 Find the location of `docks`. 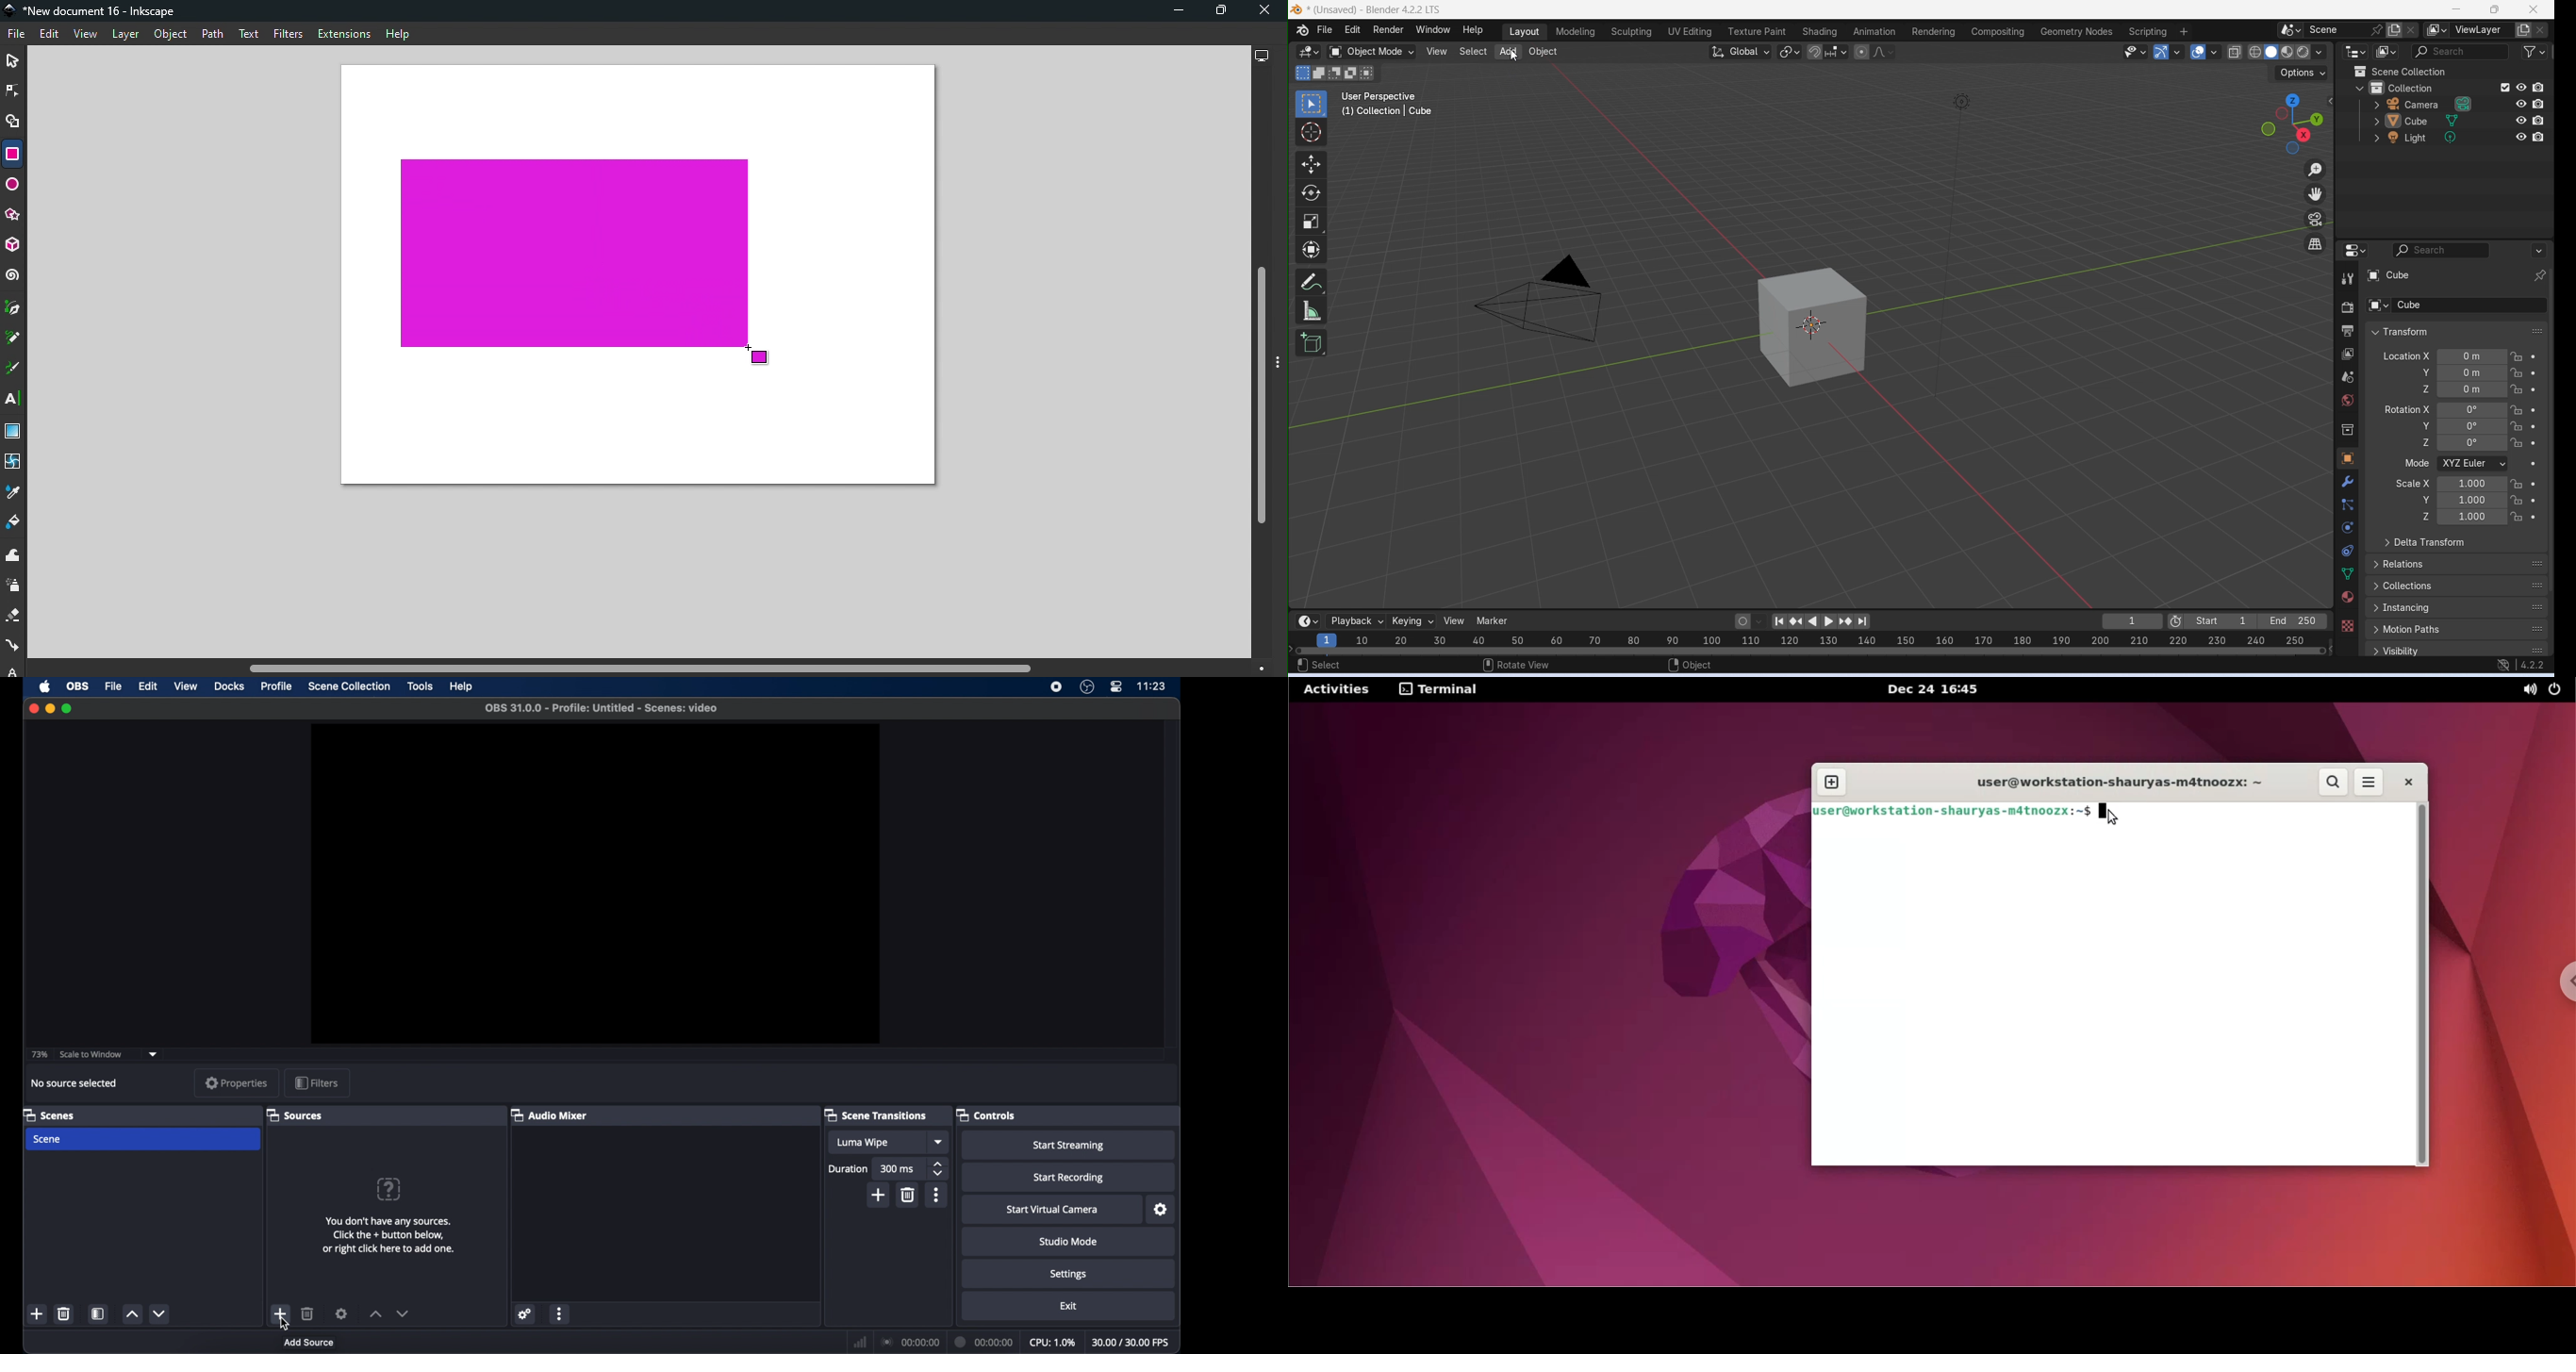

docks is located at coordinates (229, 686).